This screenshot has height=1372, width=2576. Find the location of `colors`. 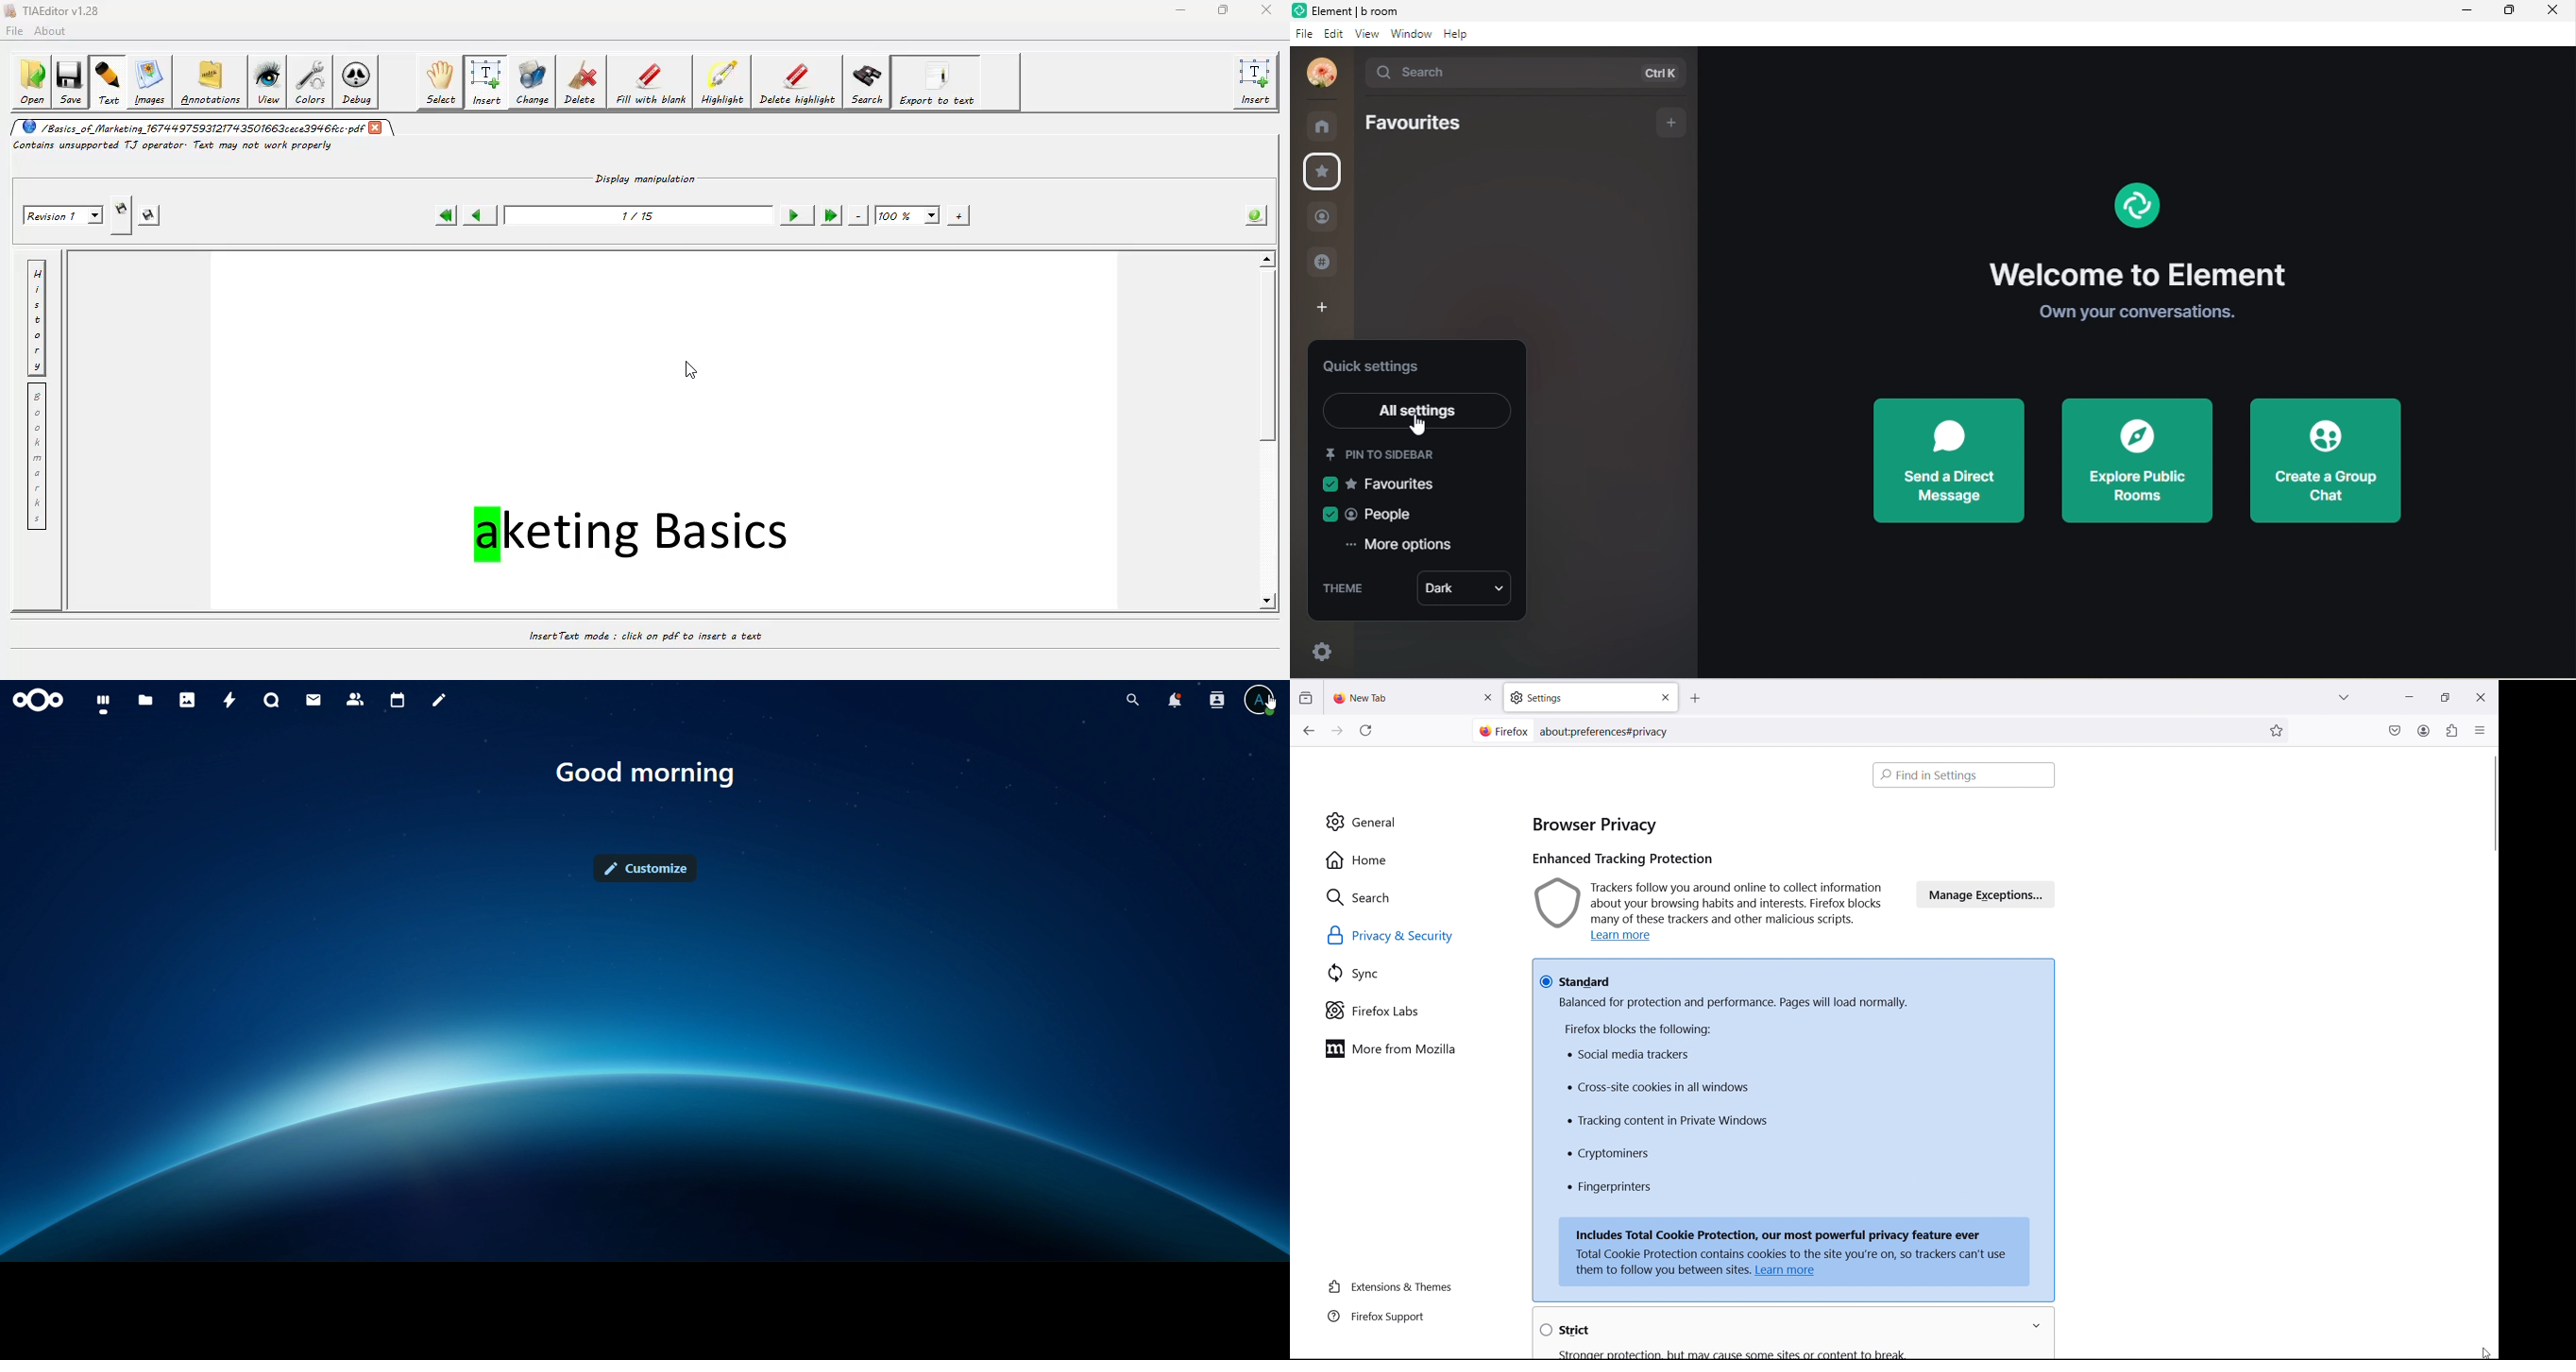

colors is located at coordinates (314, 83).